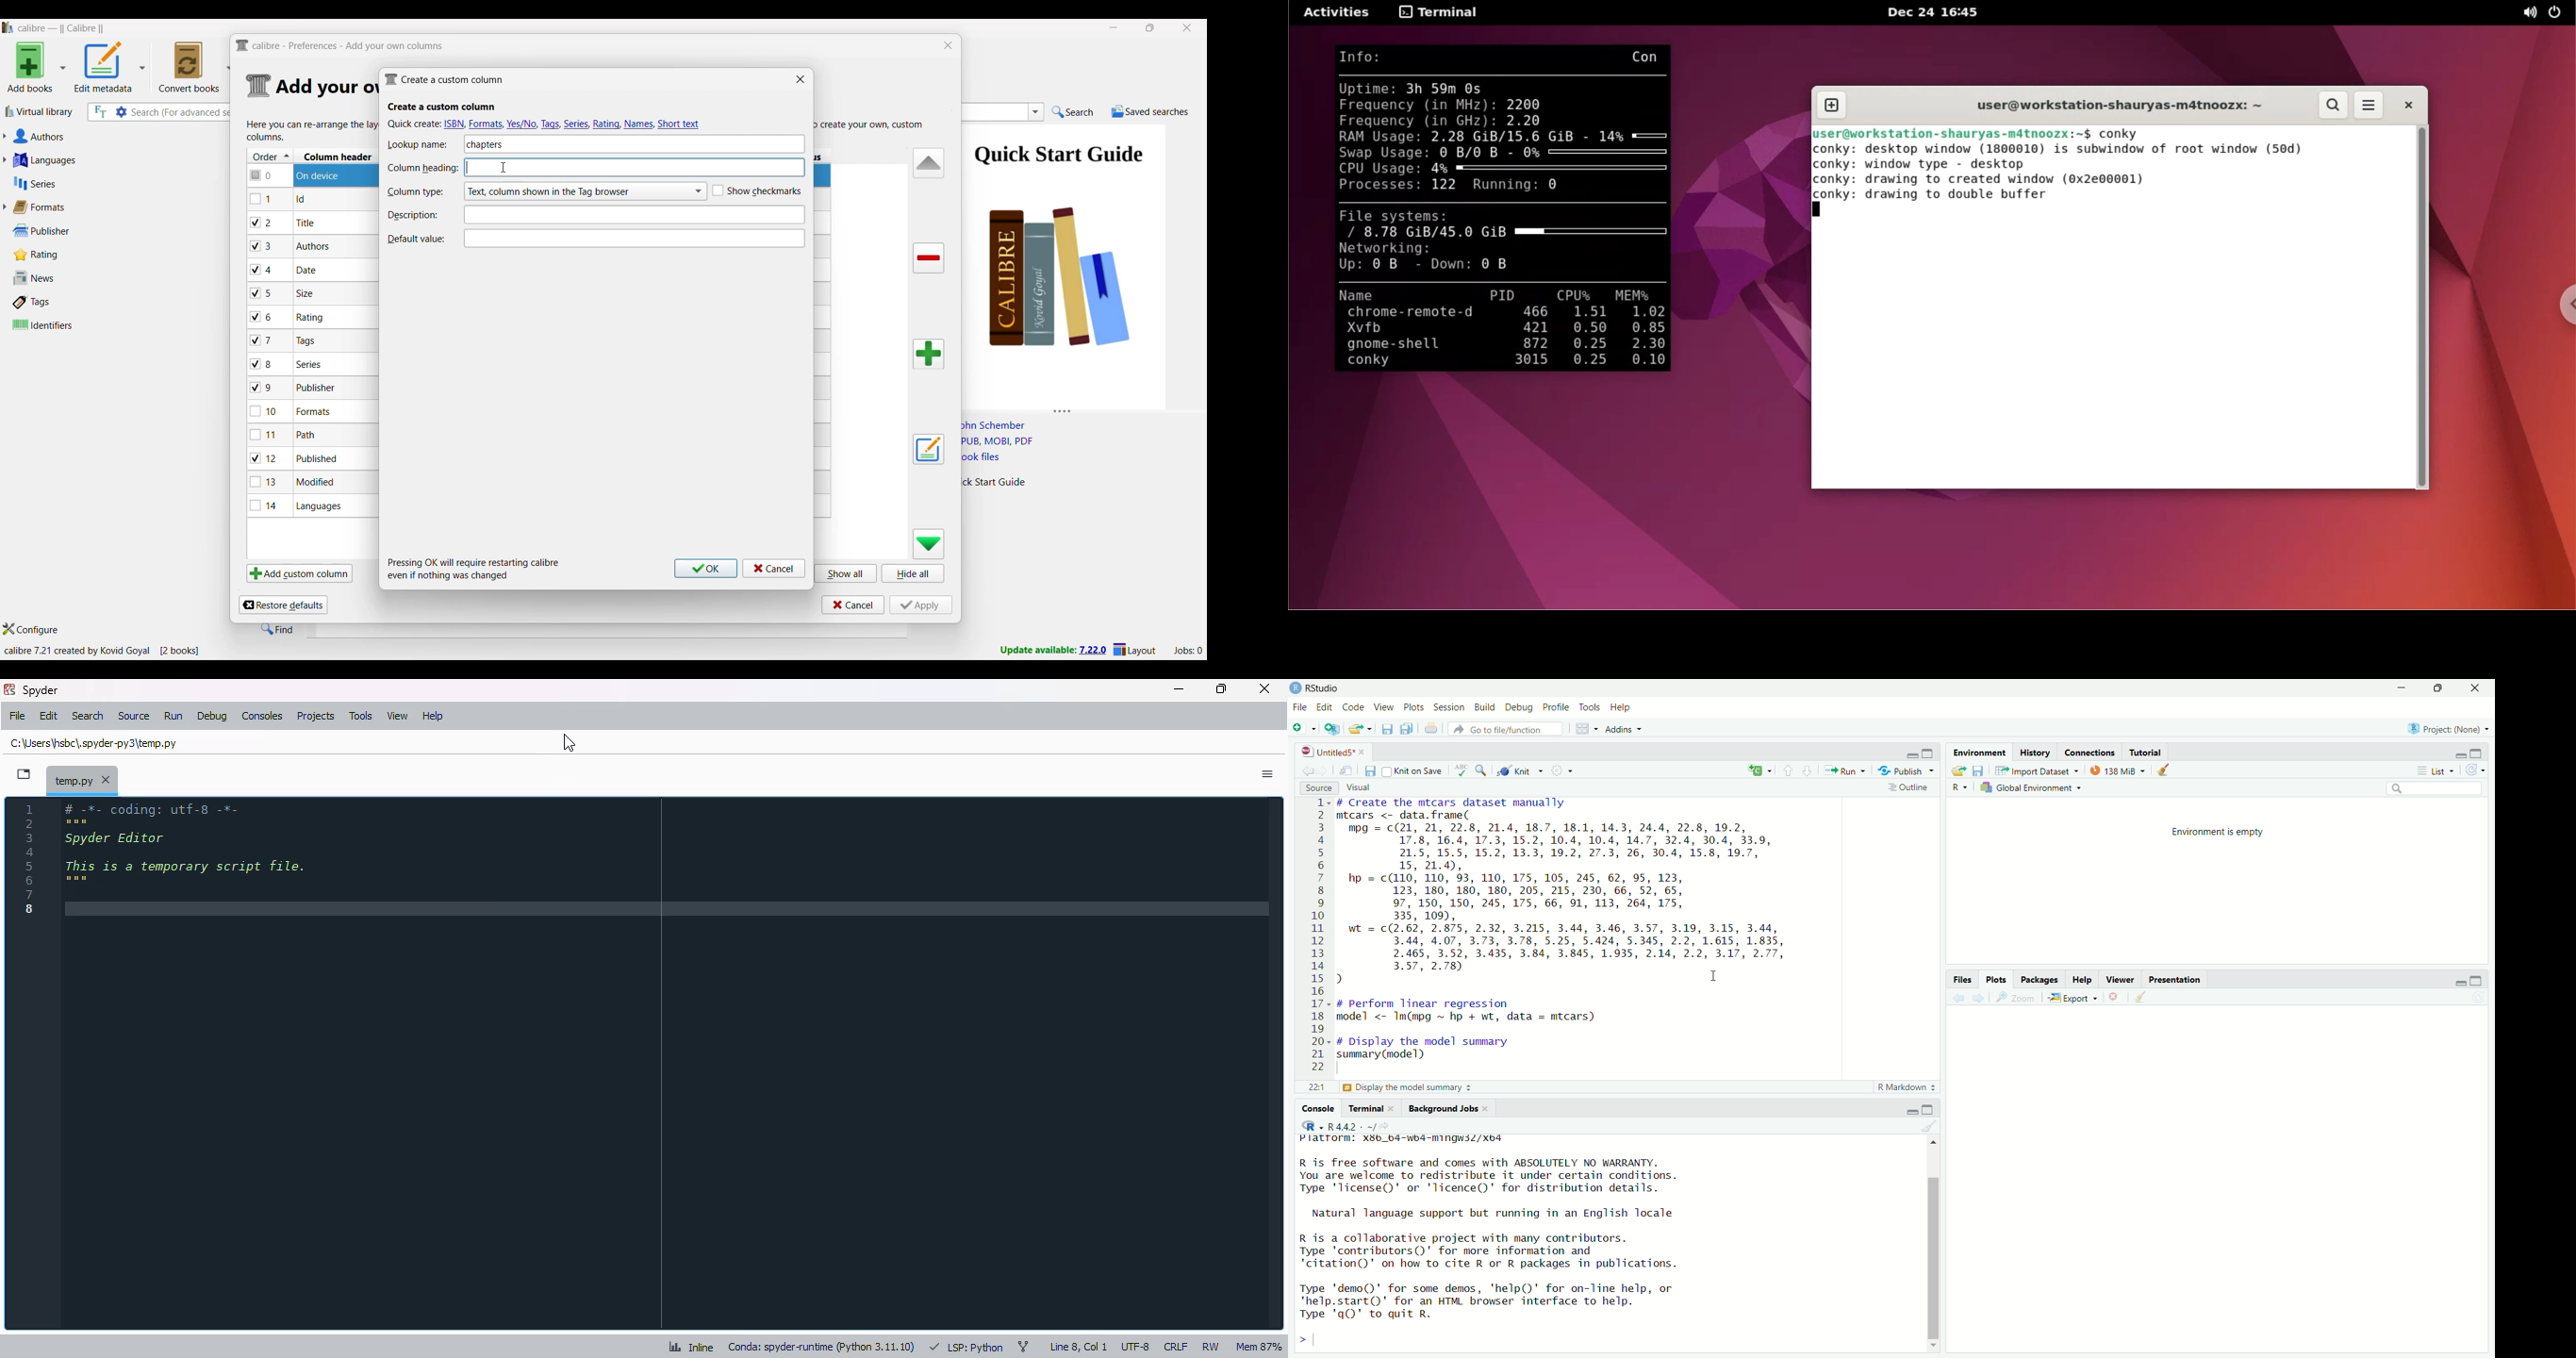  Describe the element at coordinates (1296, 688) in the screenshot. I see `app icon` at that location.